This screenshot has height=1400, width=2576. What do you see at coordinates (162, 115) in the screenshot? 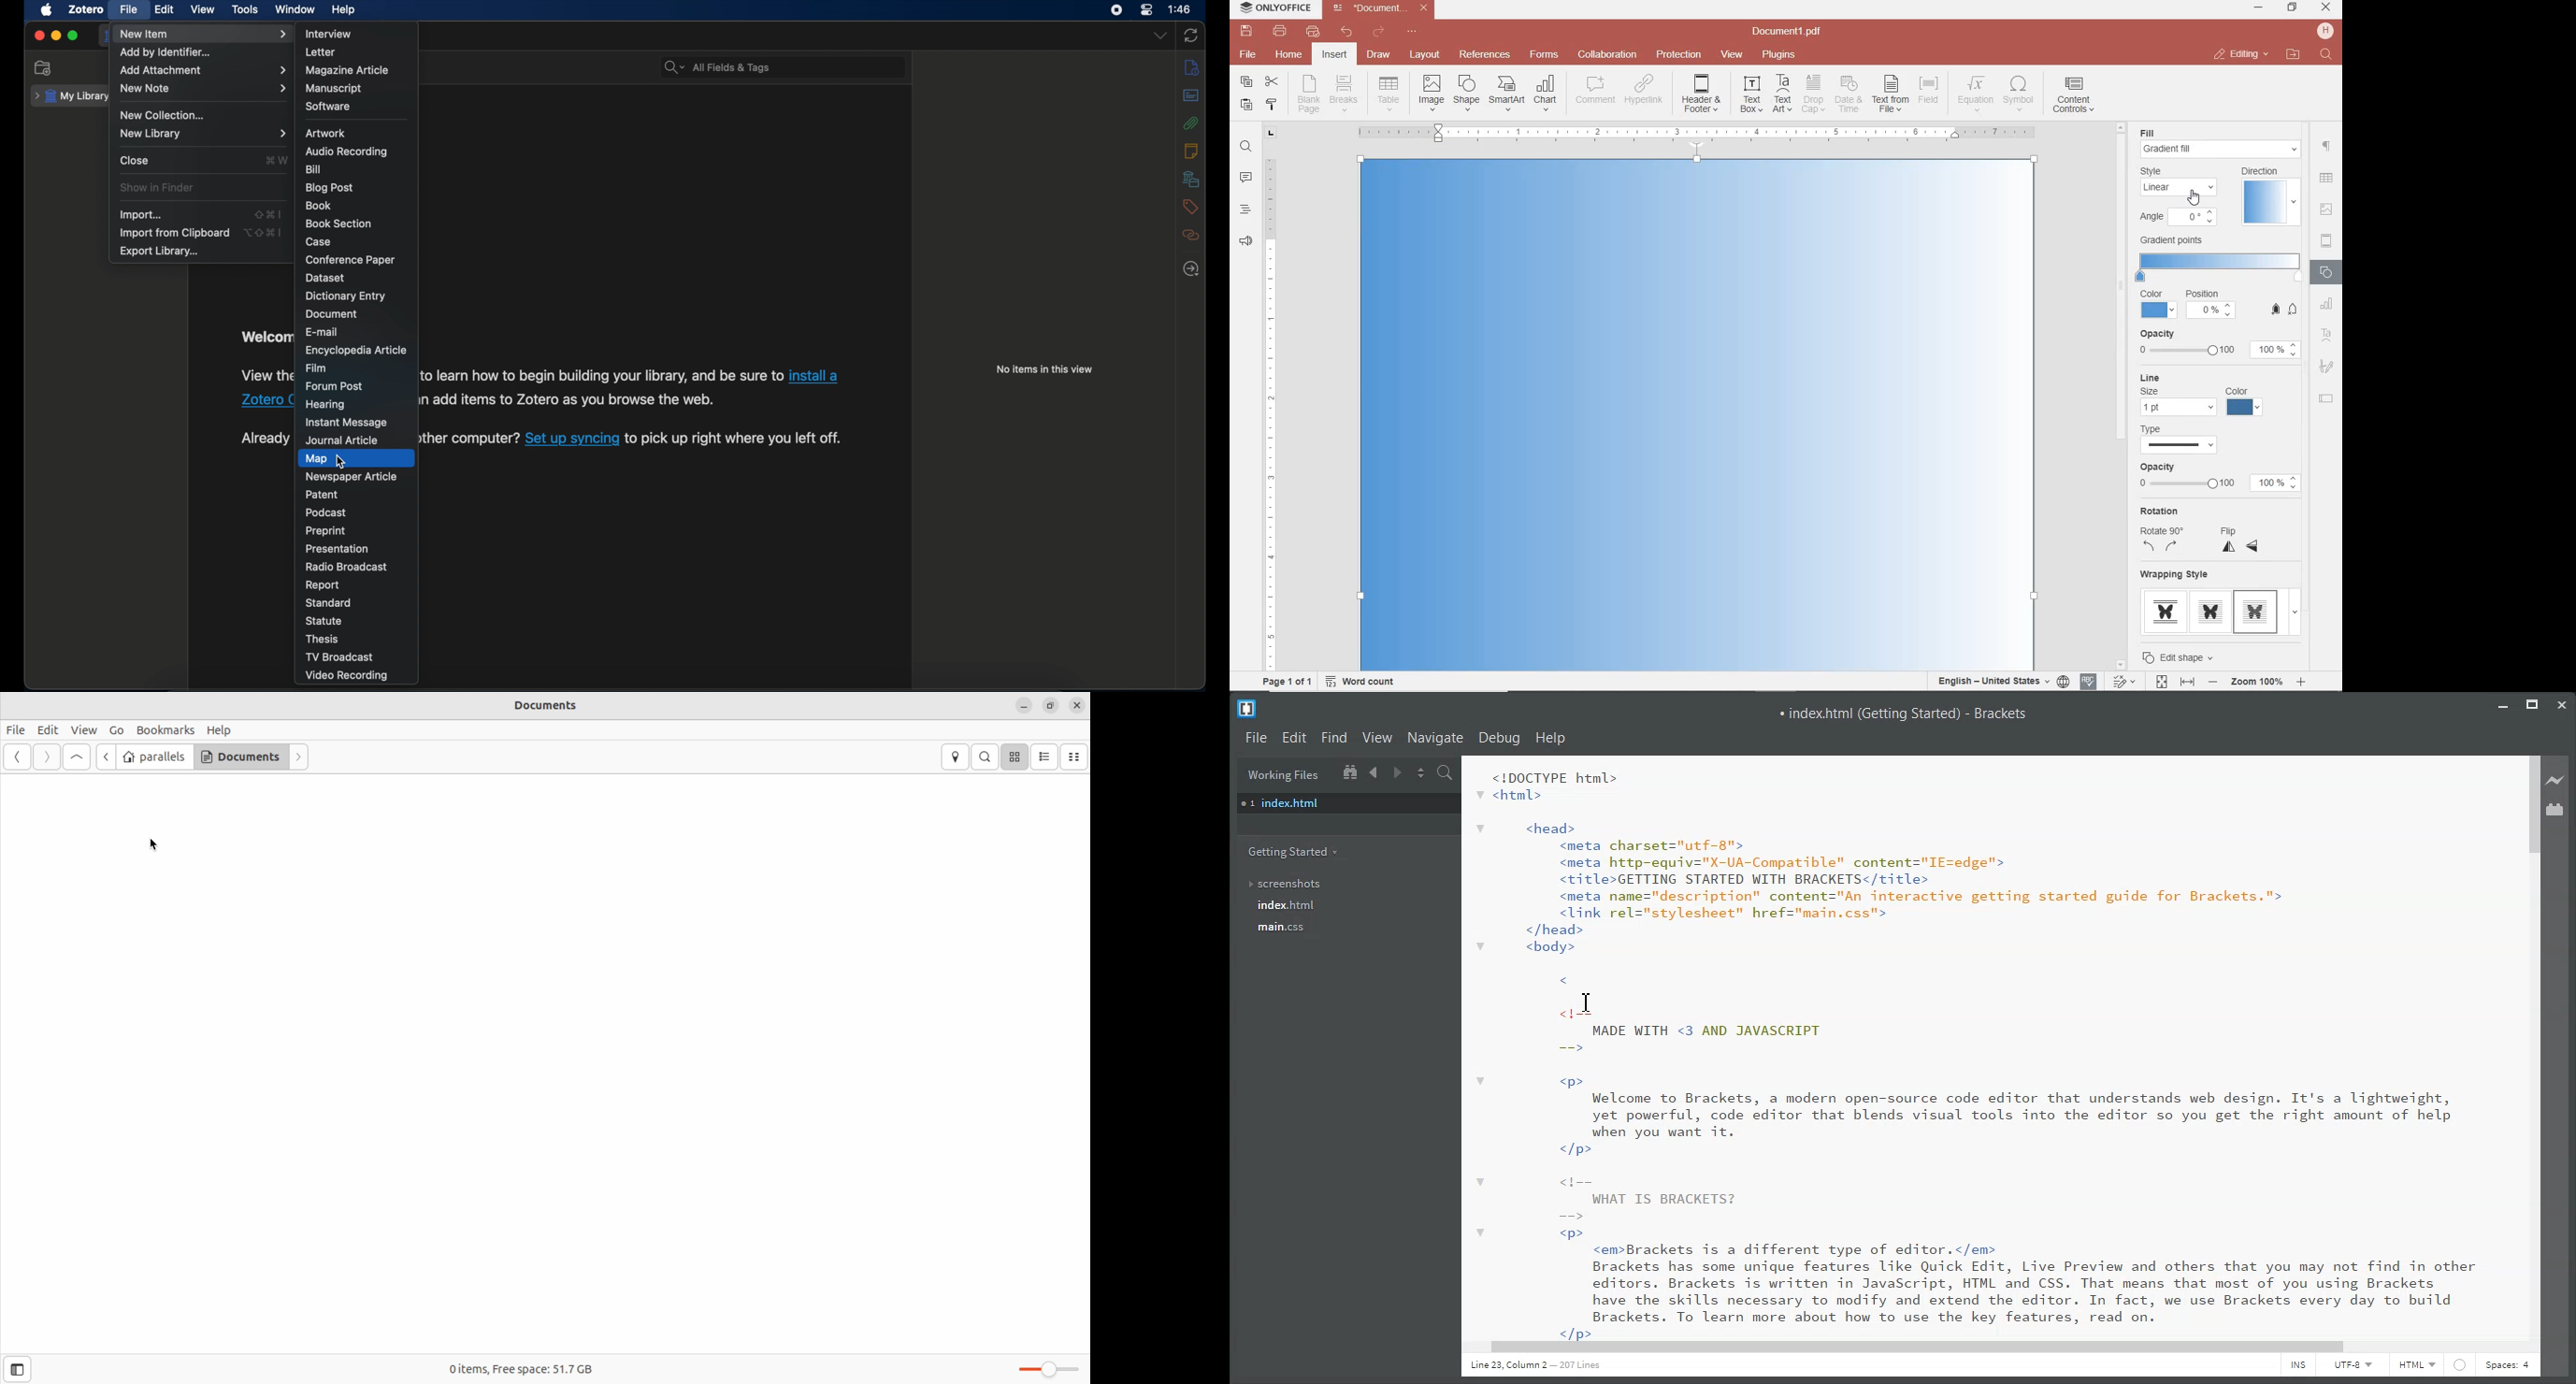
I see `new collection` at bounding box center [162, 115].